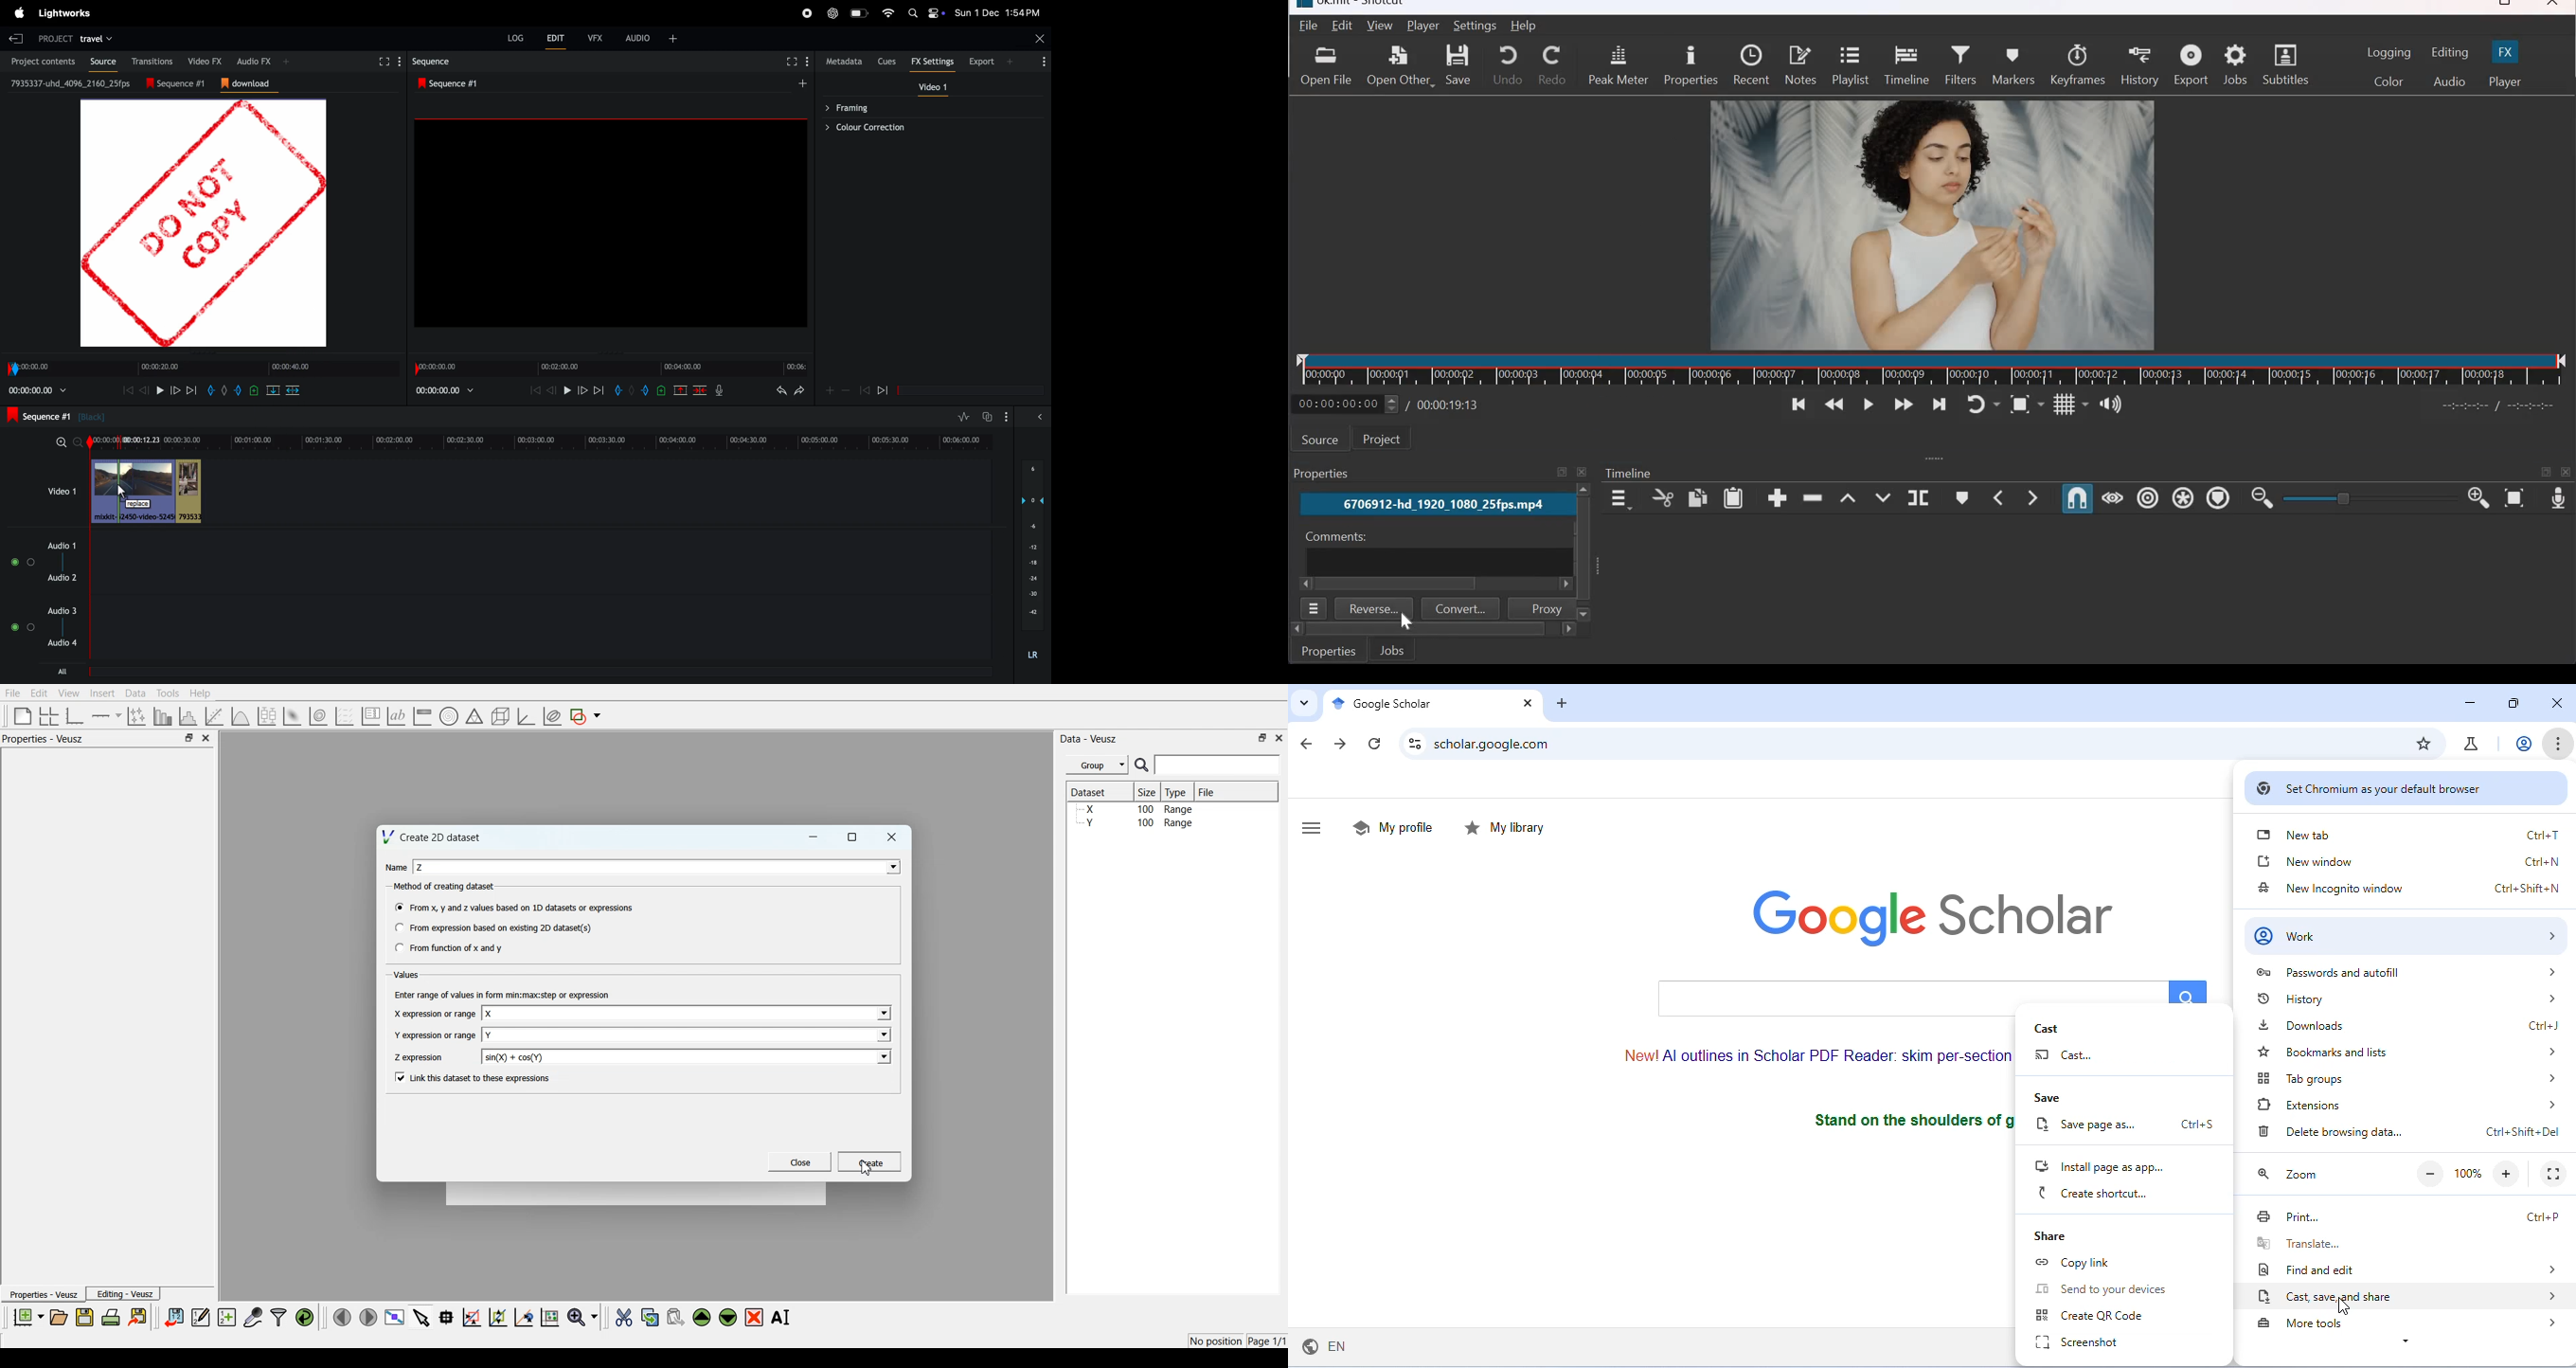 This screenshot has height=1372, width=2576. I want to click on Skip to the previous point, so click(1794, 405).